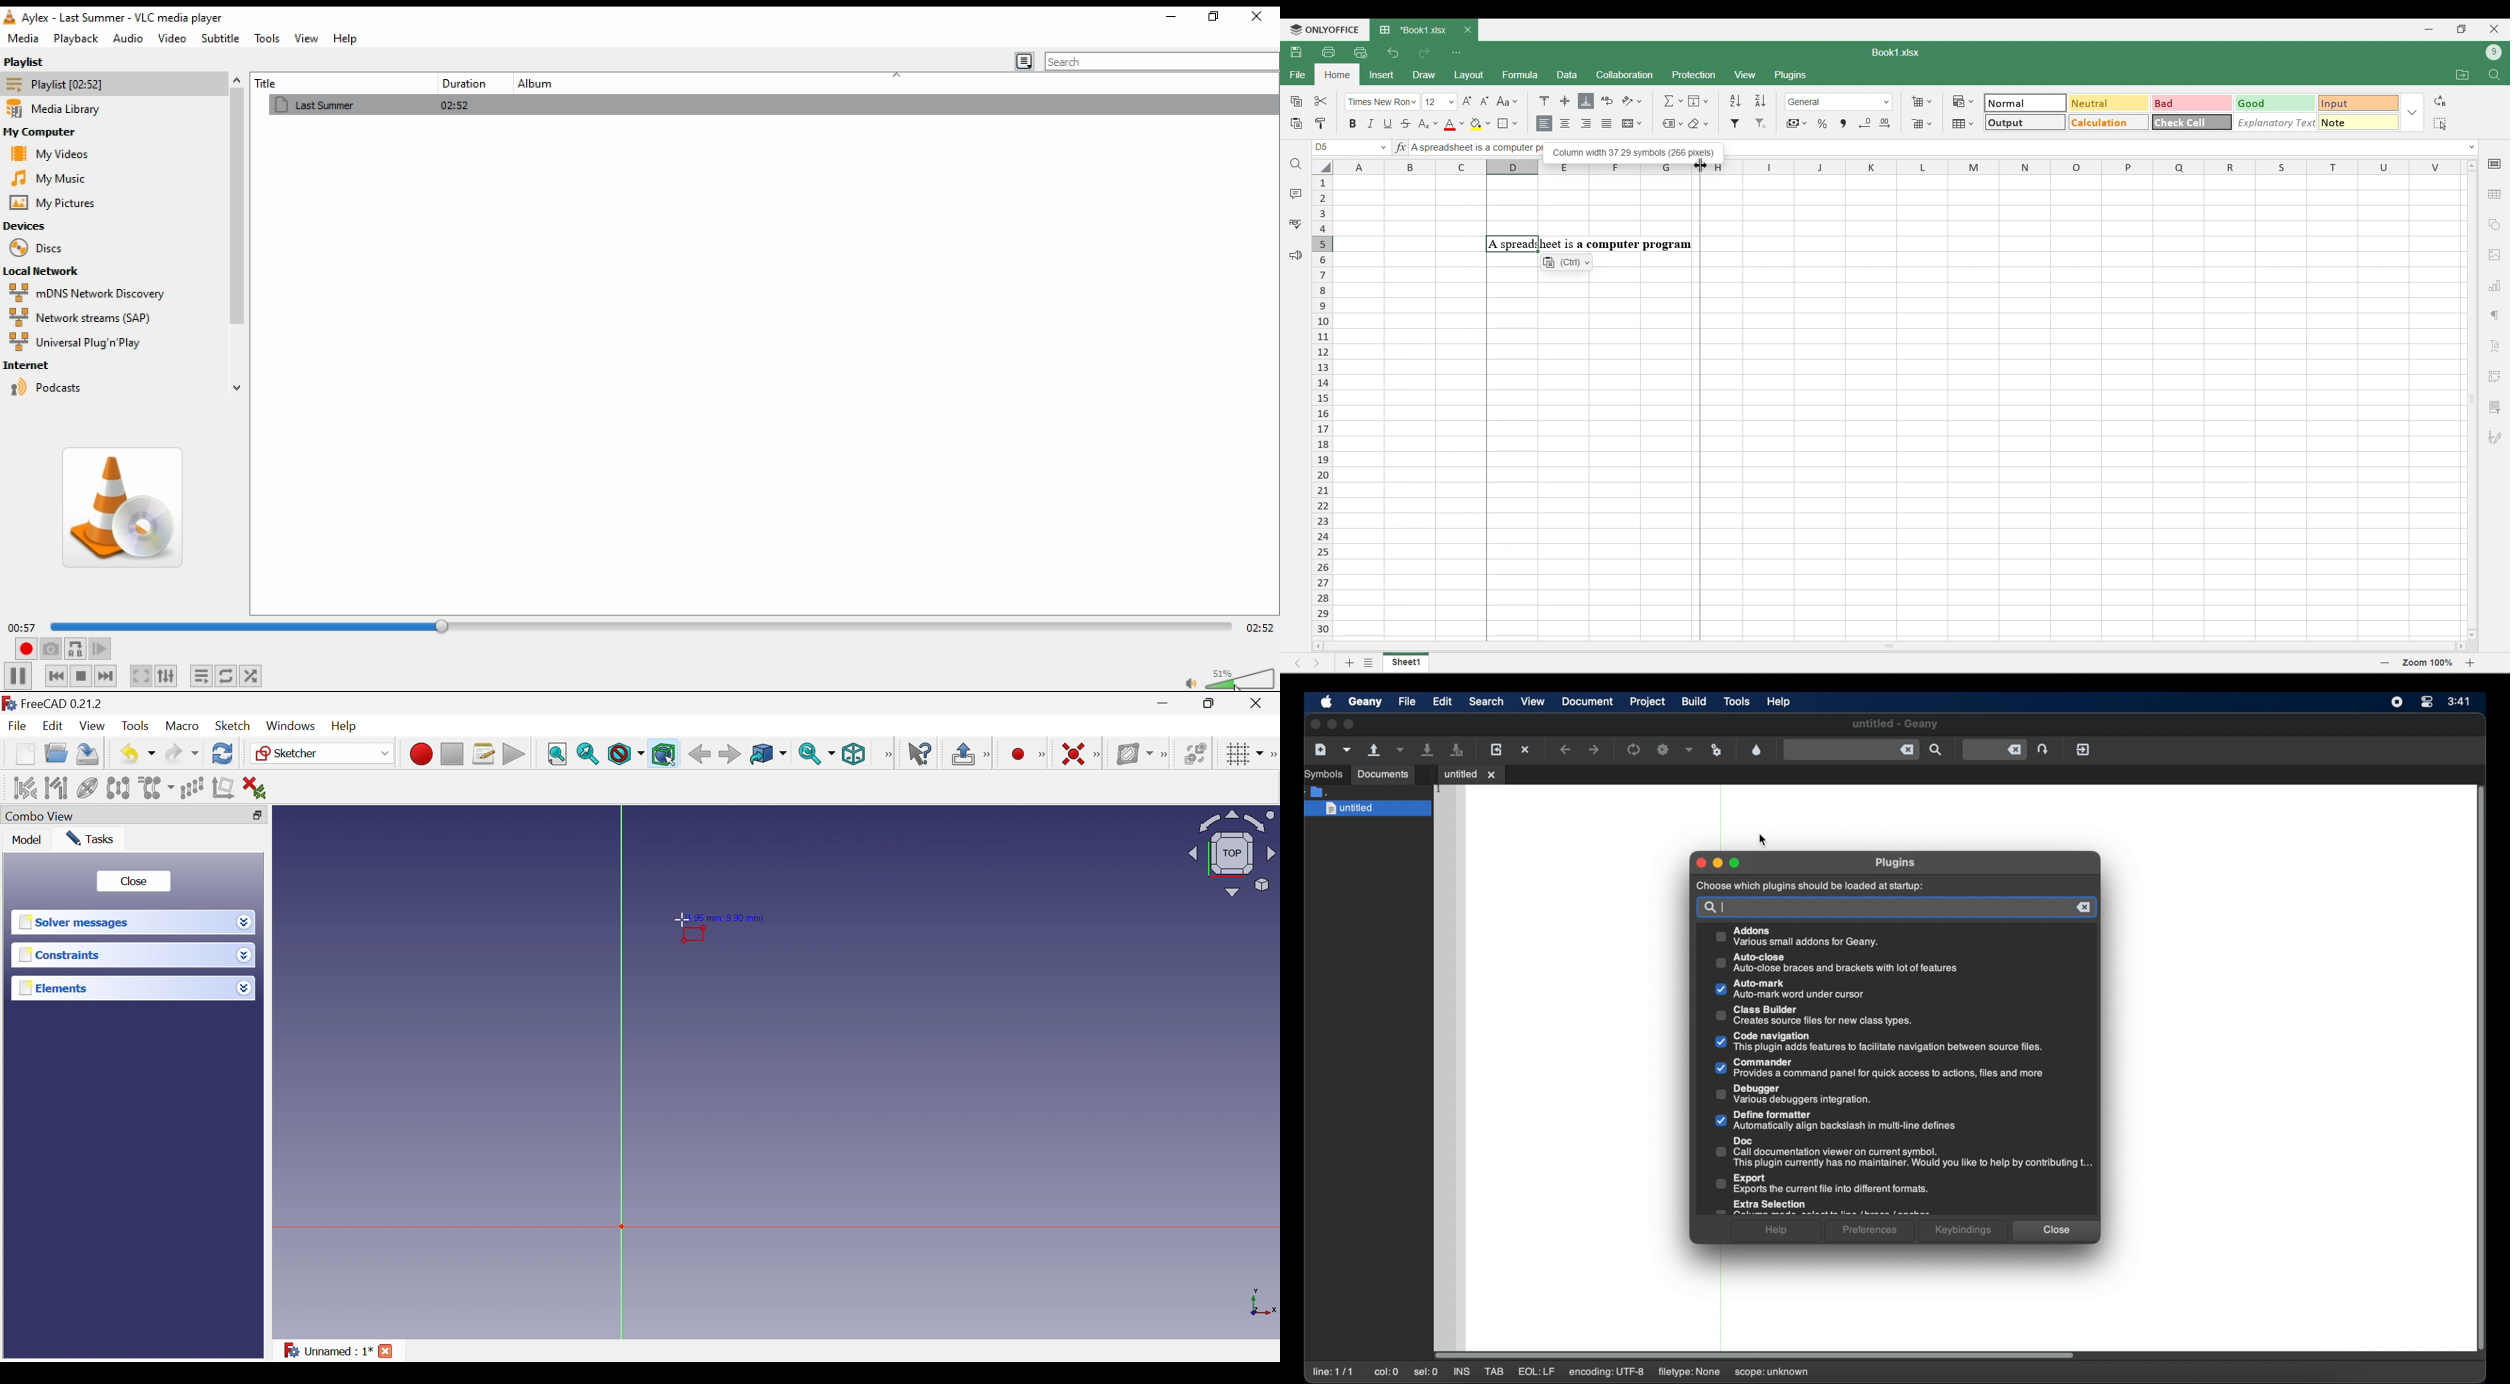 The height and width of the screenshot is (1400, 2520). I want to click on toggle video in fullscreen, so click(139, 675).